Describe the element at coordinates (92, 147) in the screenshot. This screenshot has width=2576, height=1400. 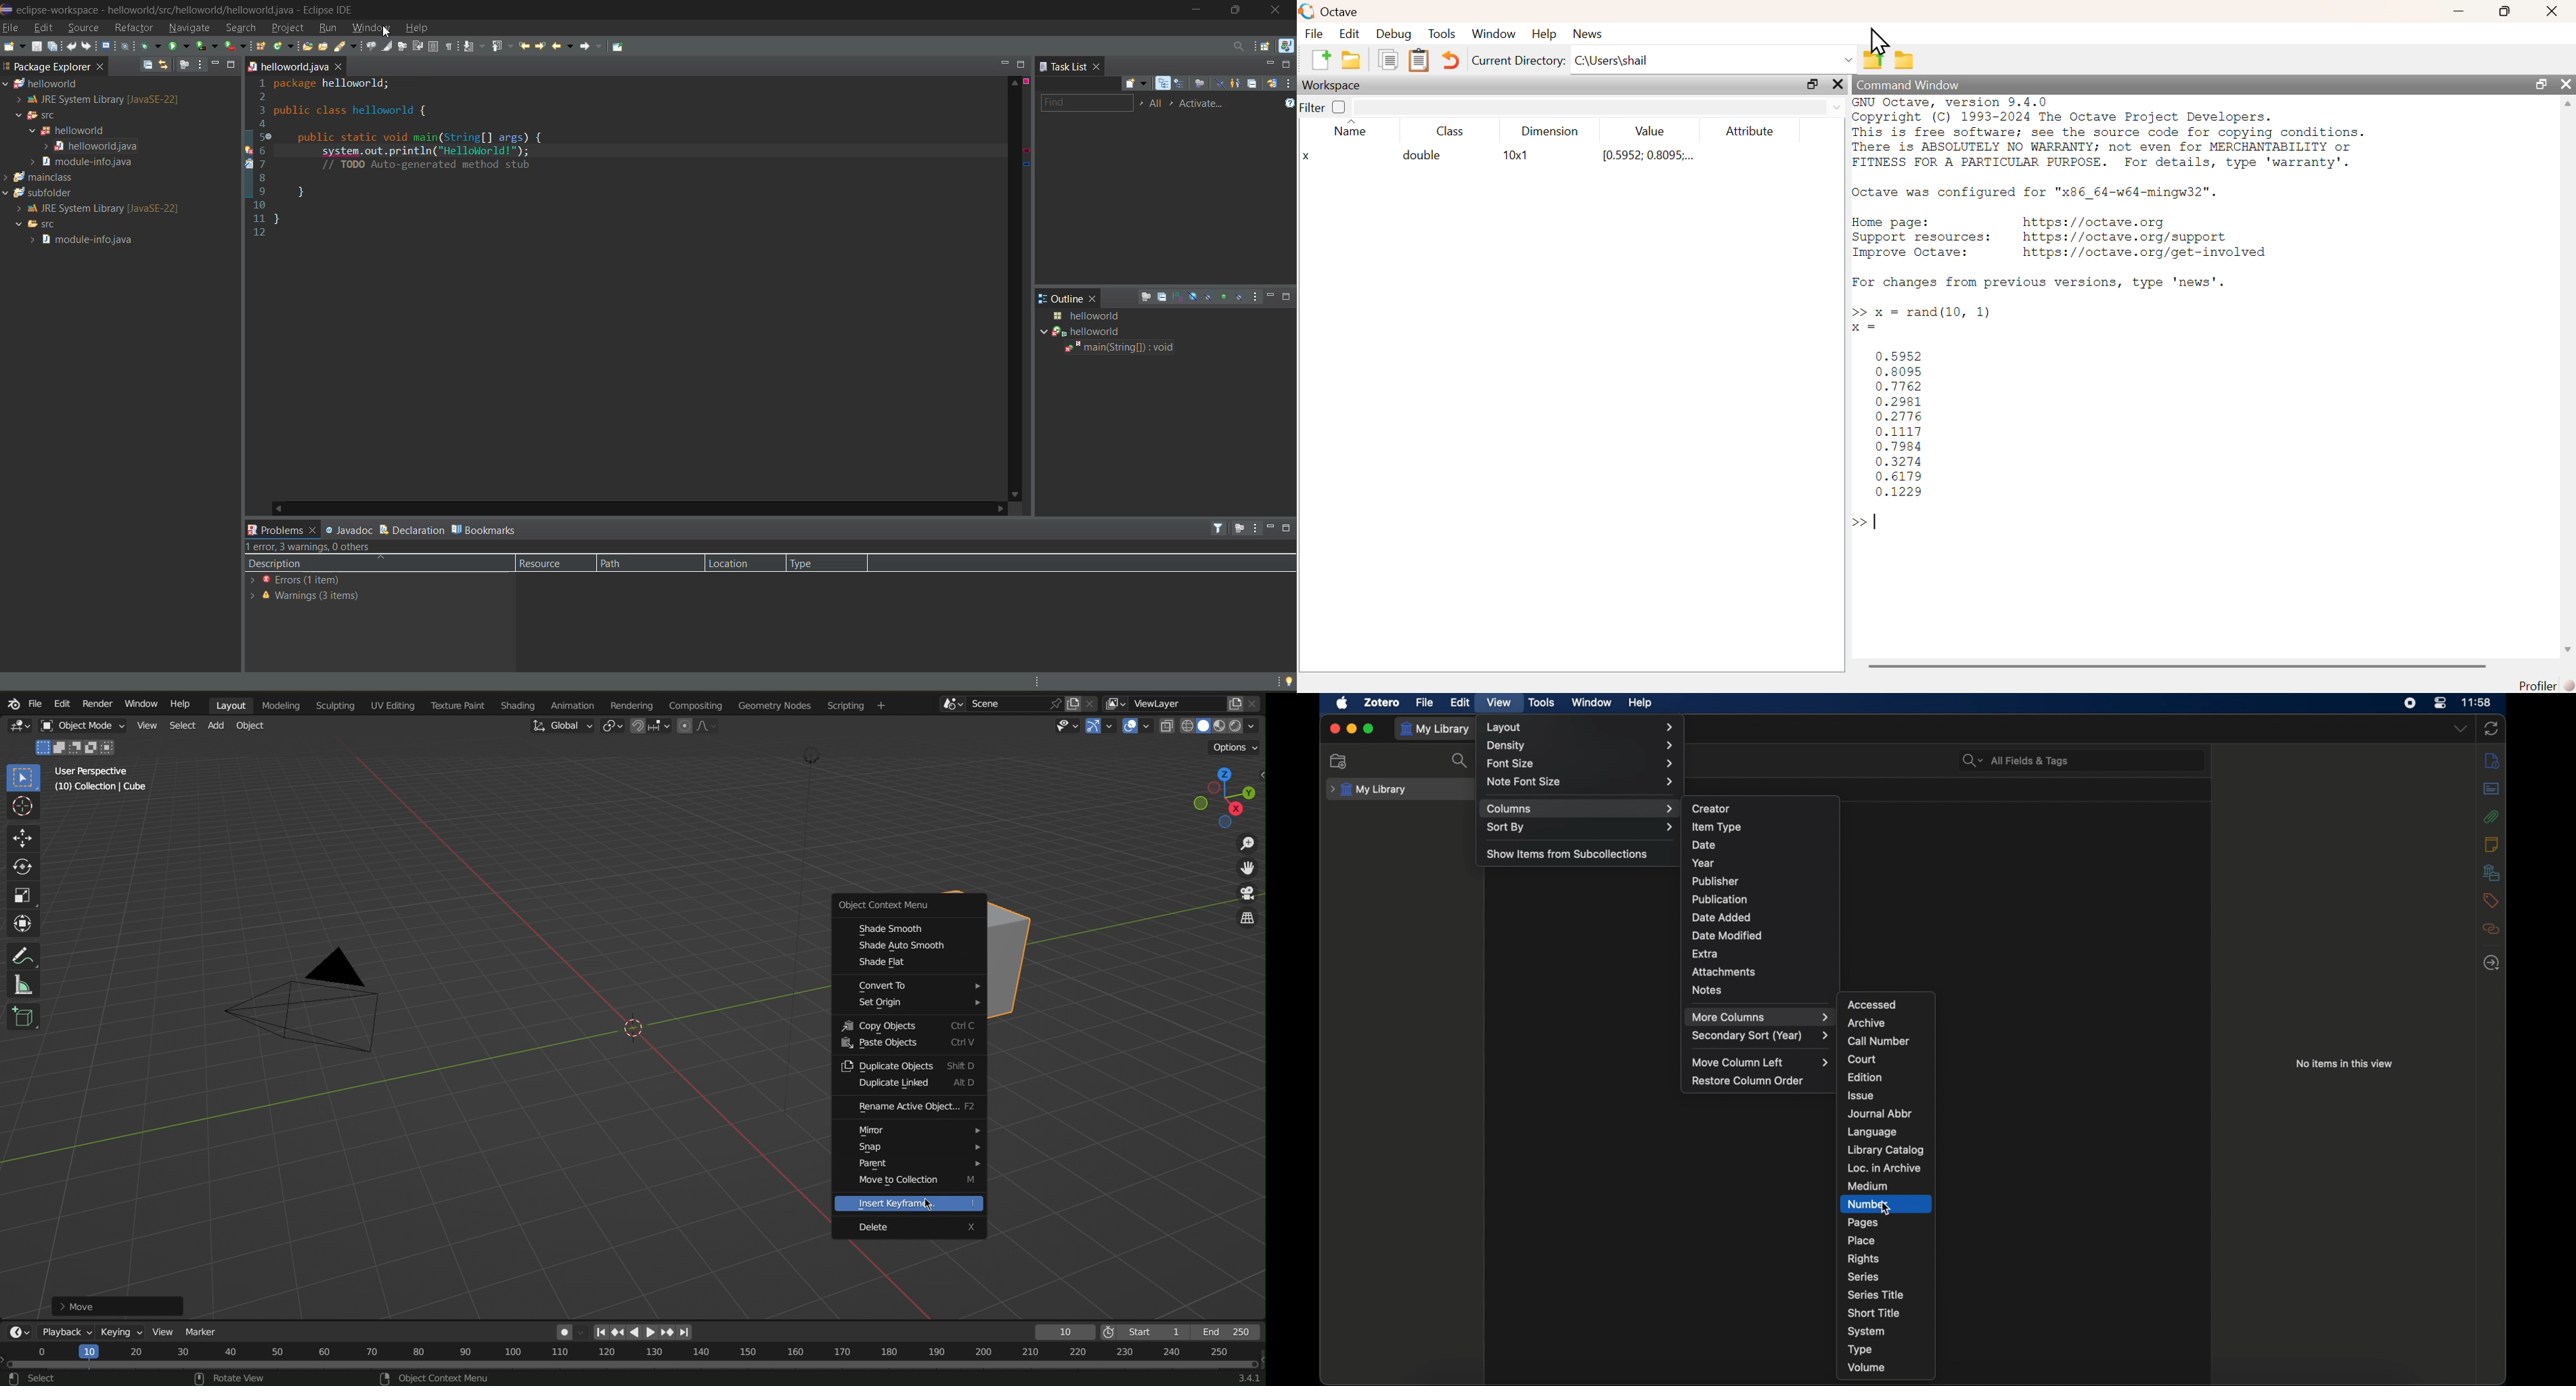
I see `helloworld java` at that location.